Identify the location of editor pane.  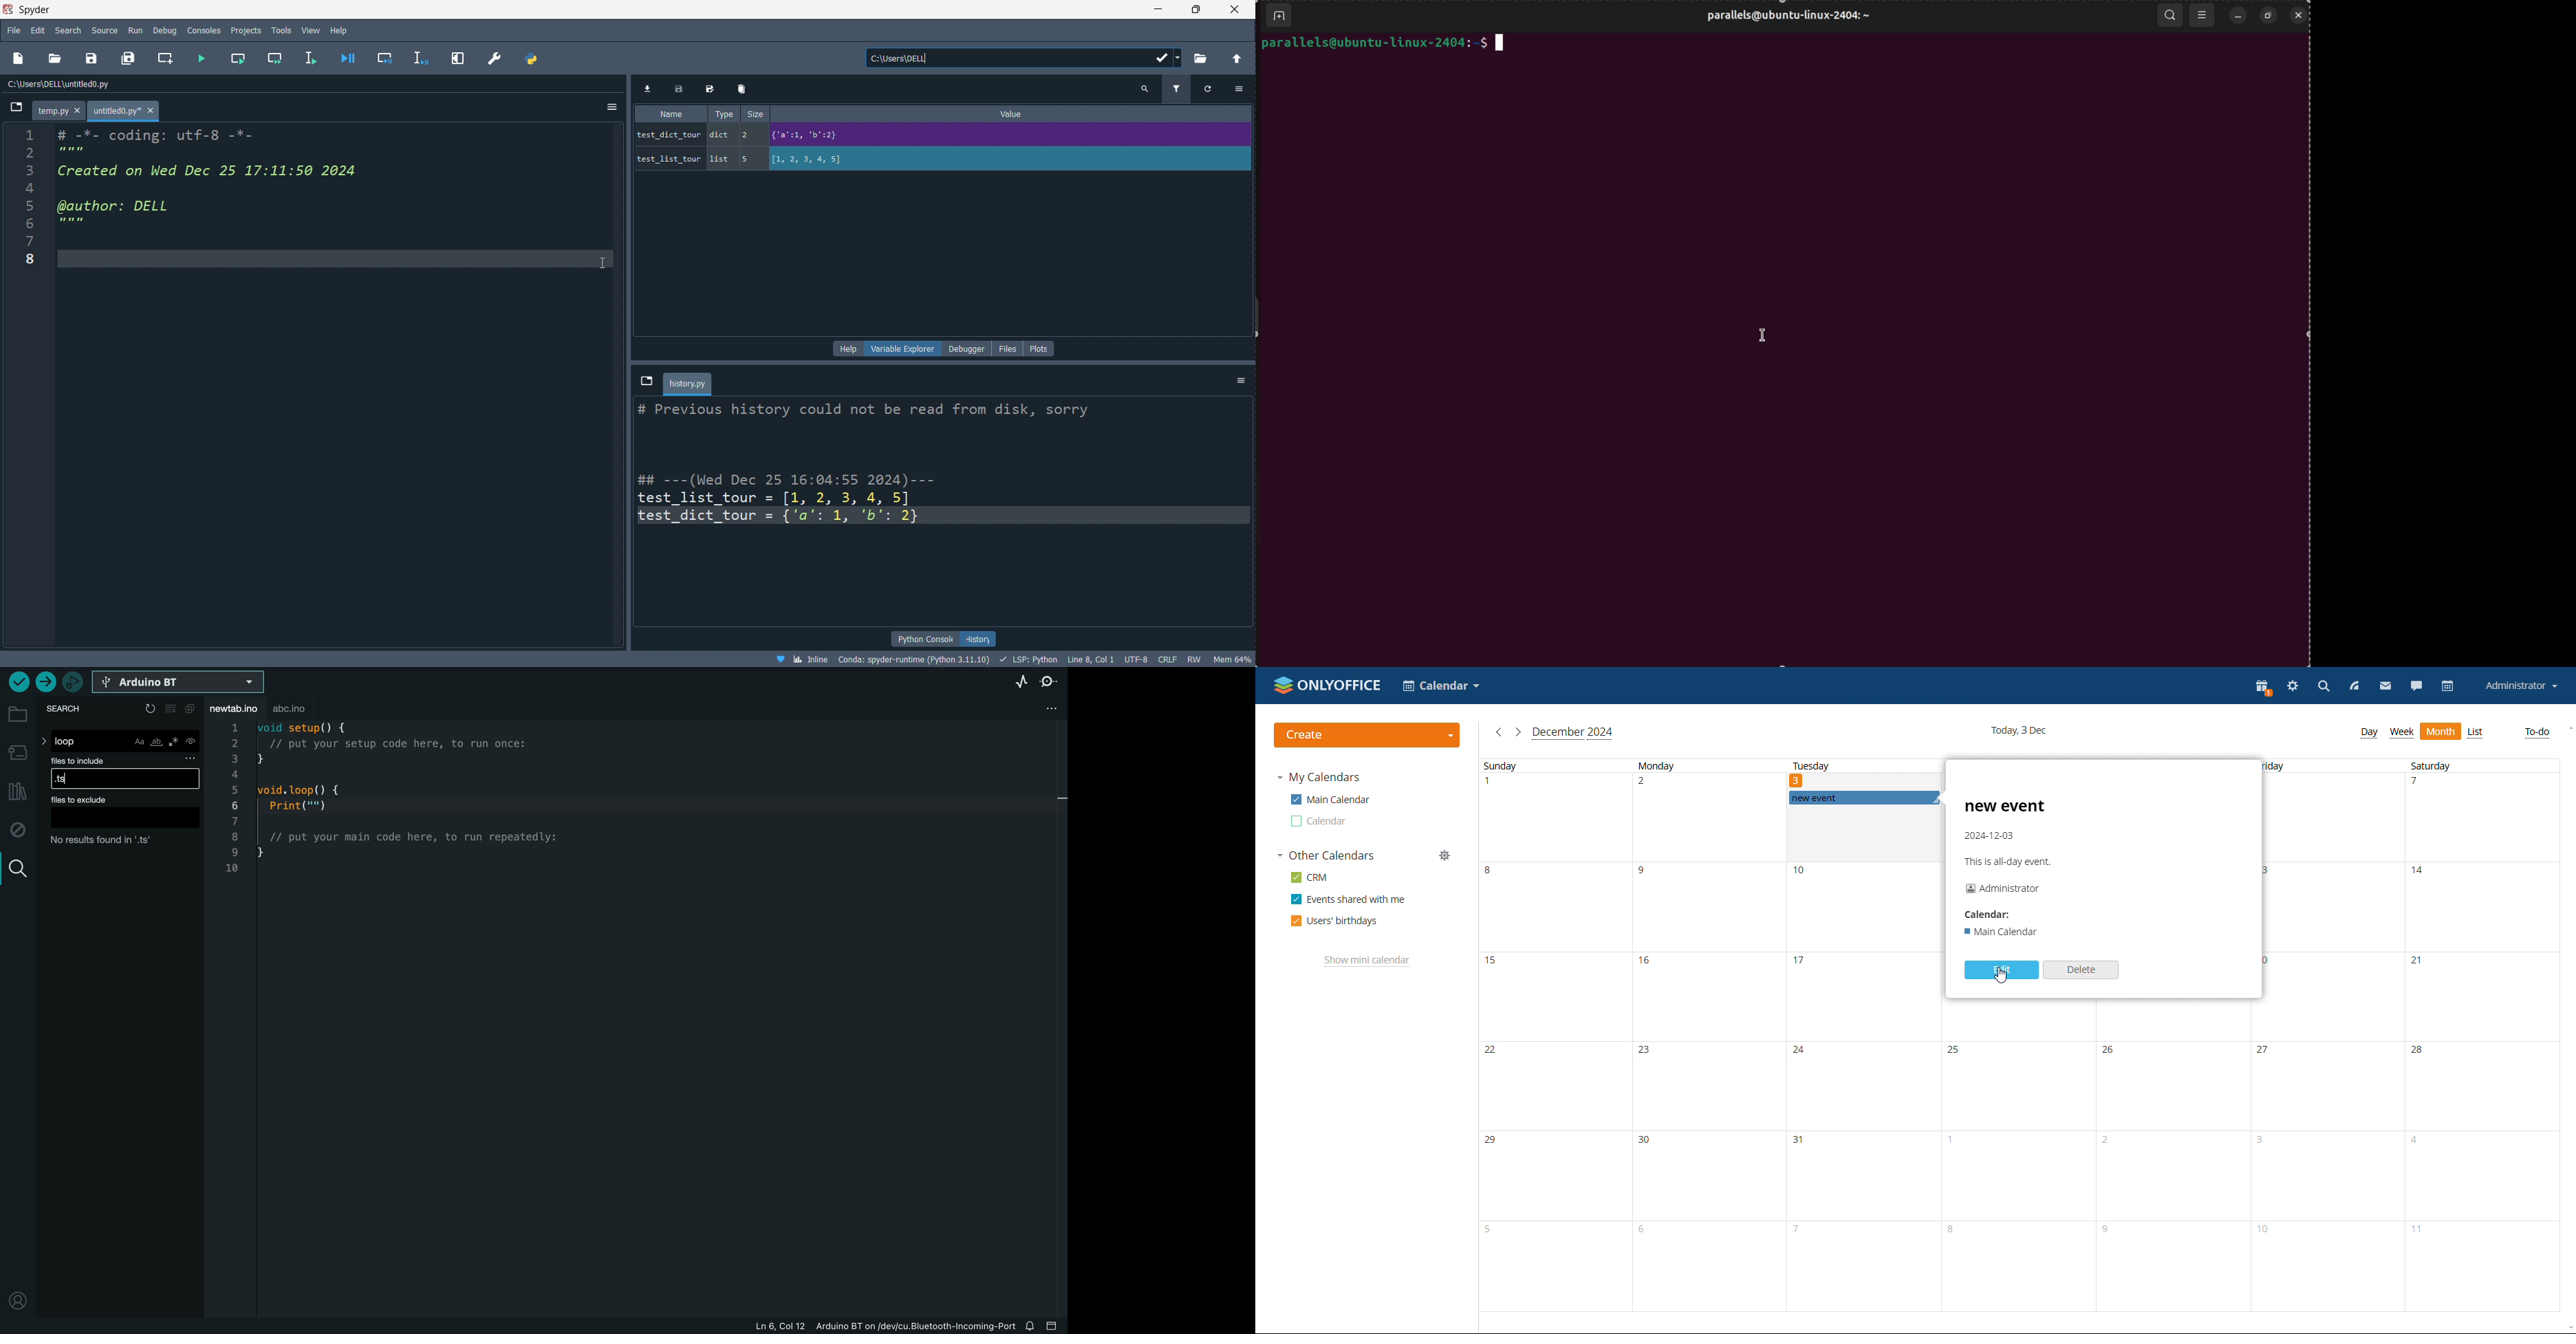
(230, 184).